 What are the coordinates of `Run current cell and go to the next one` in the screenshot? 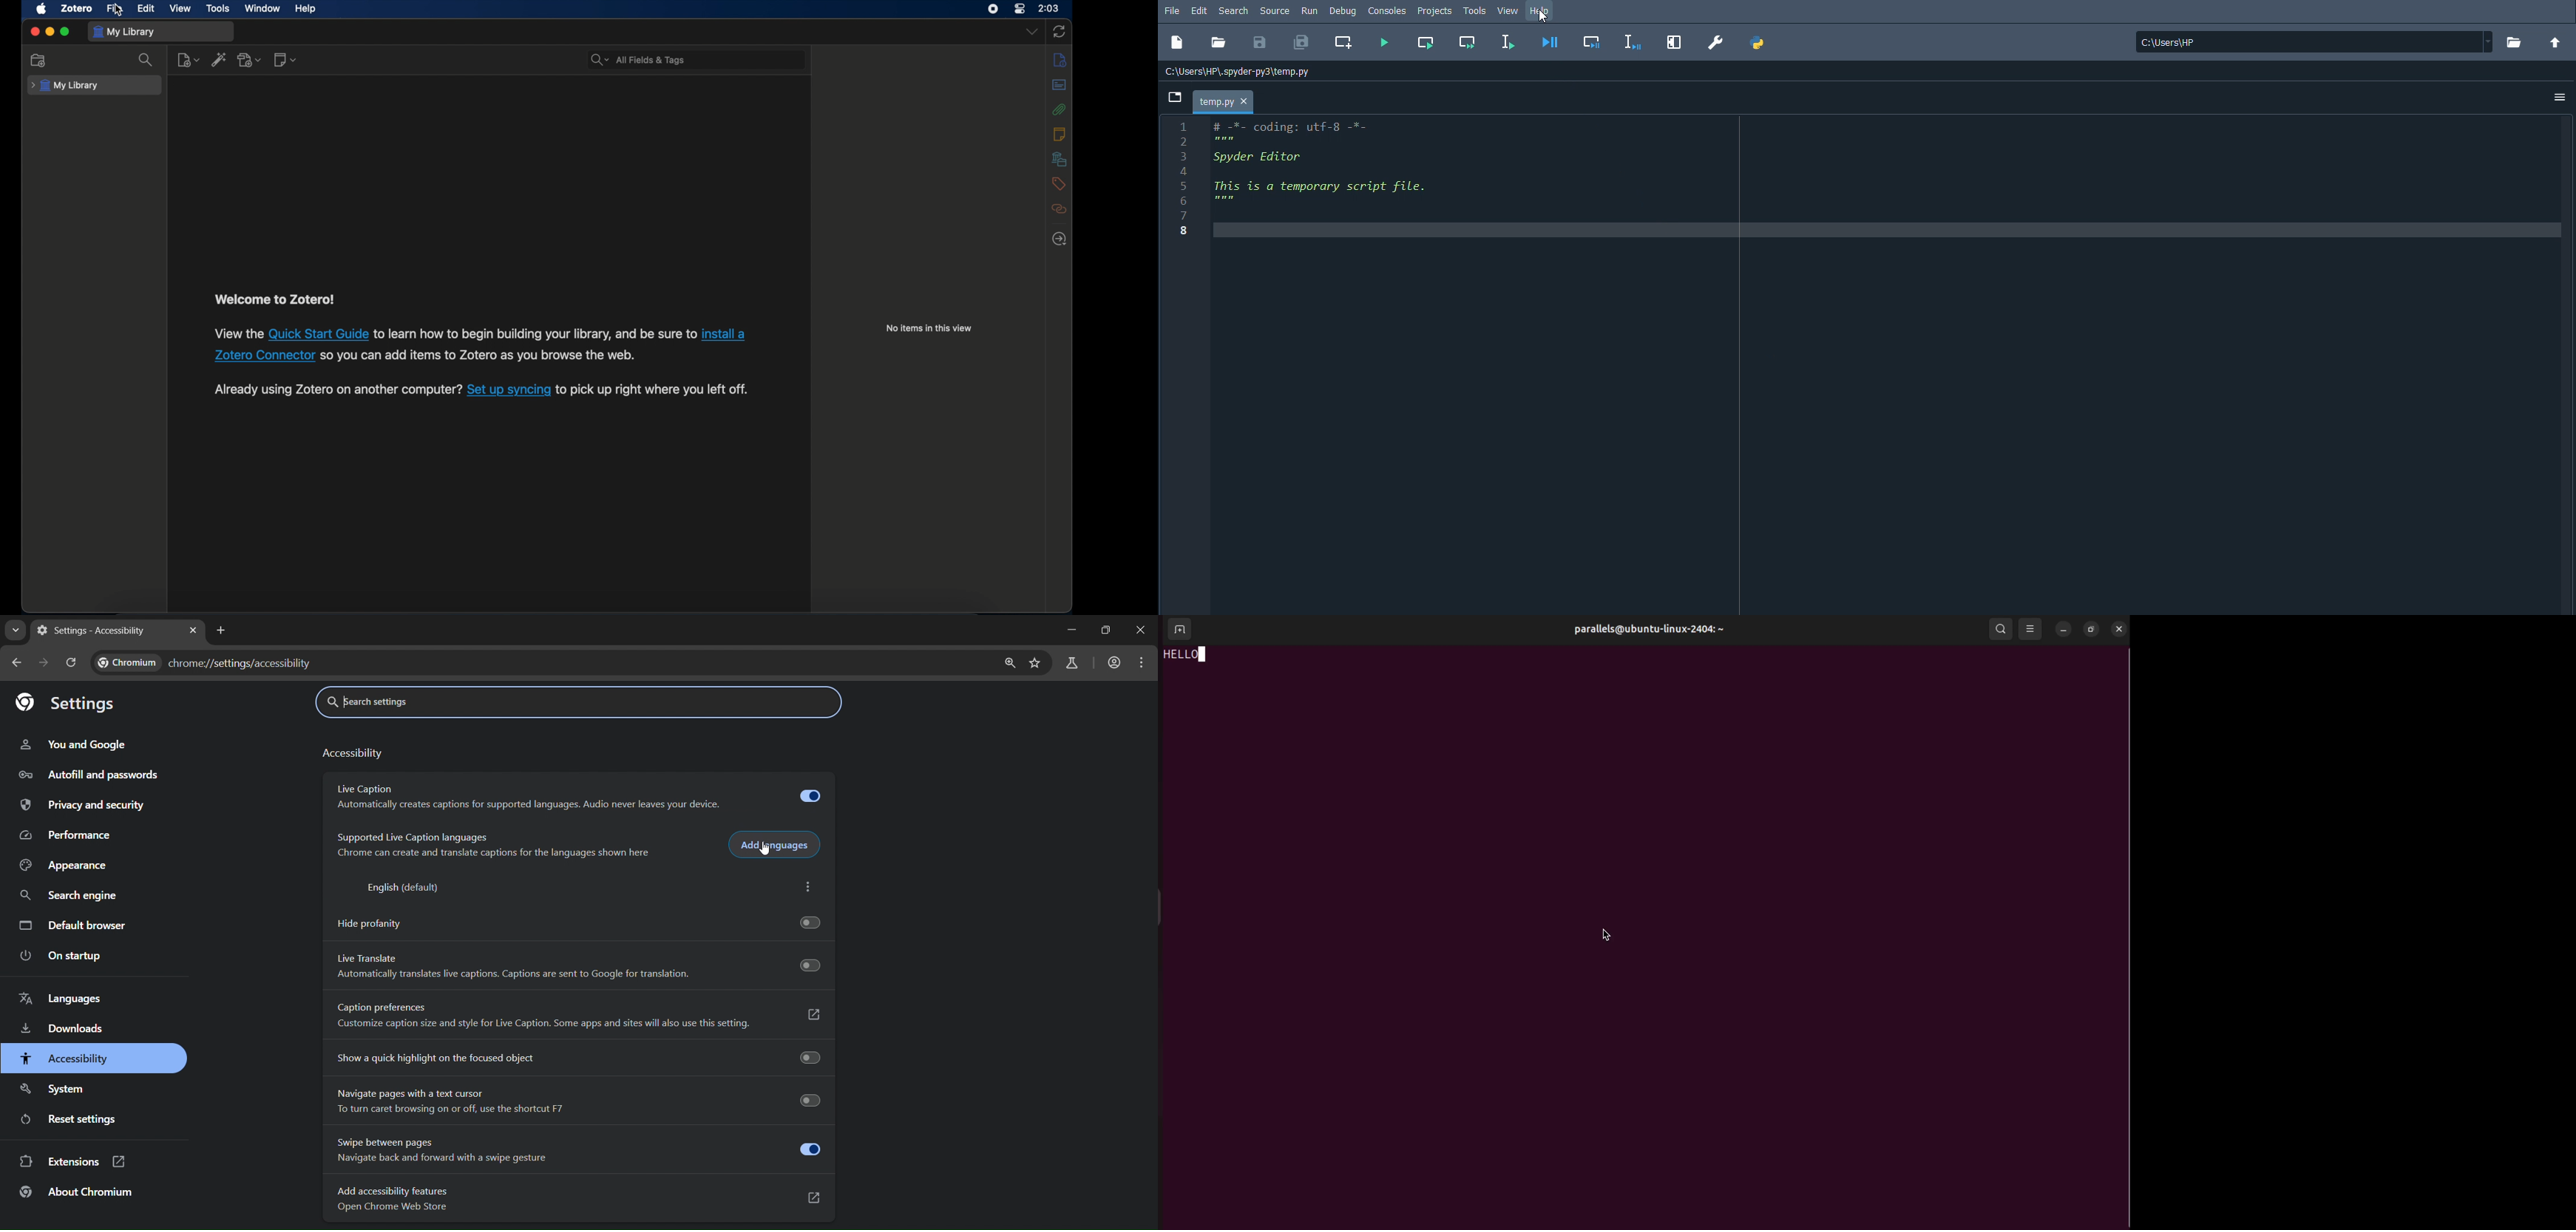 It's located at (1468, 43).